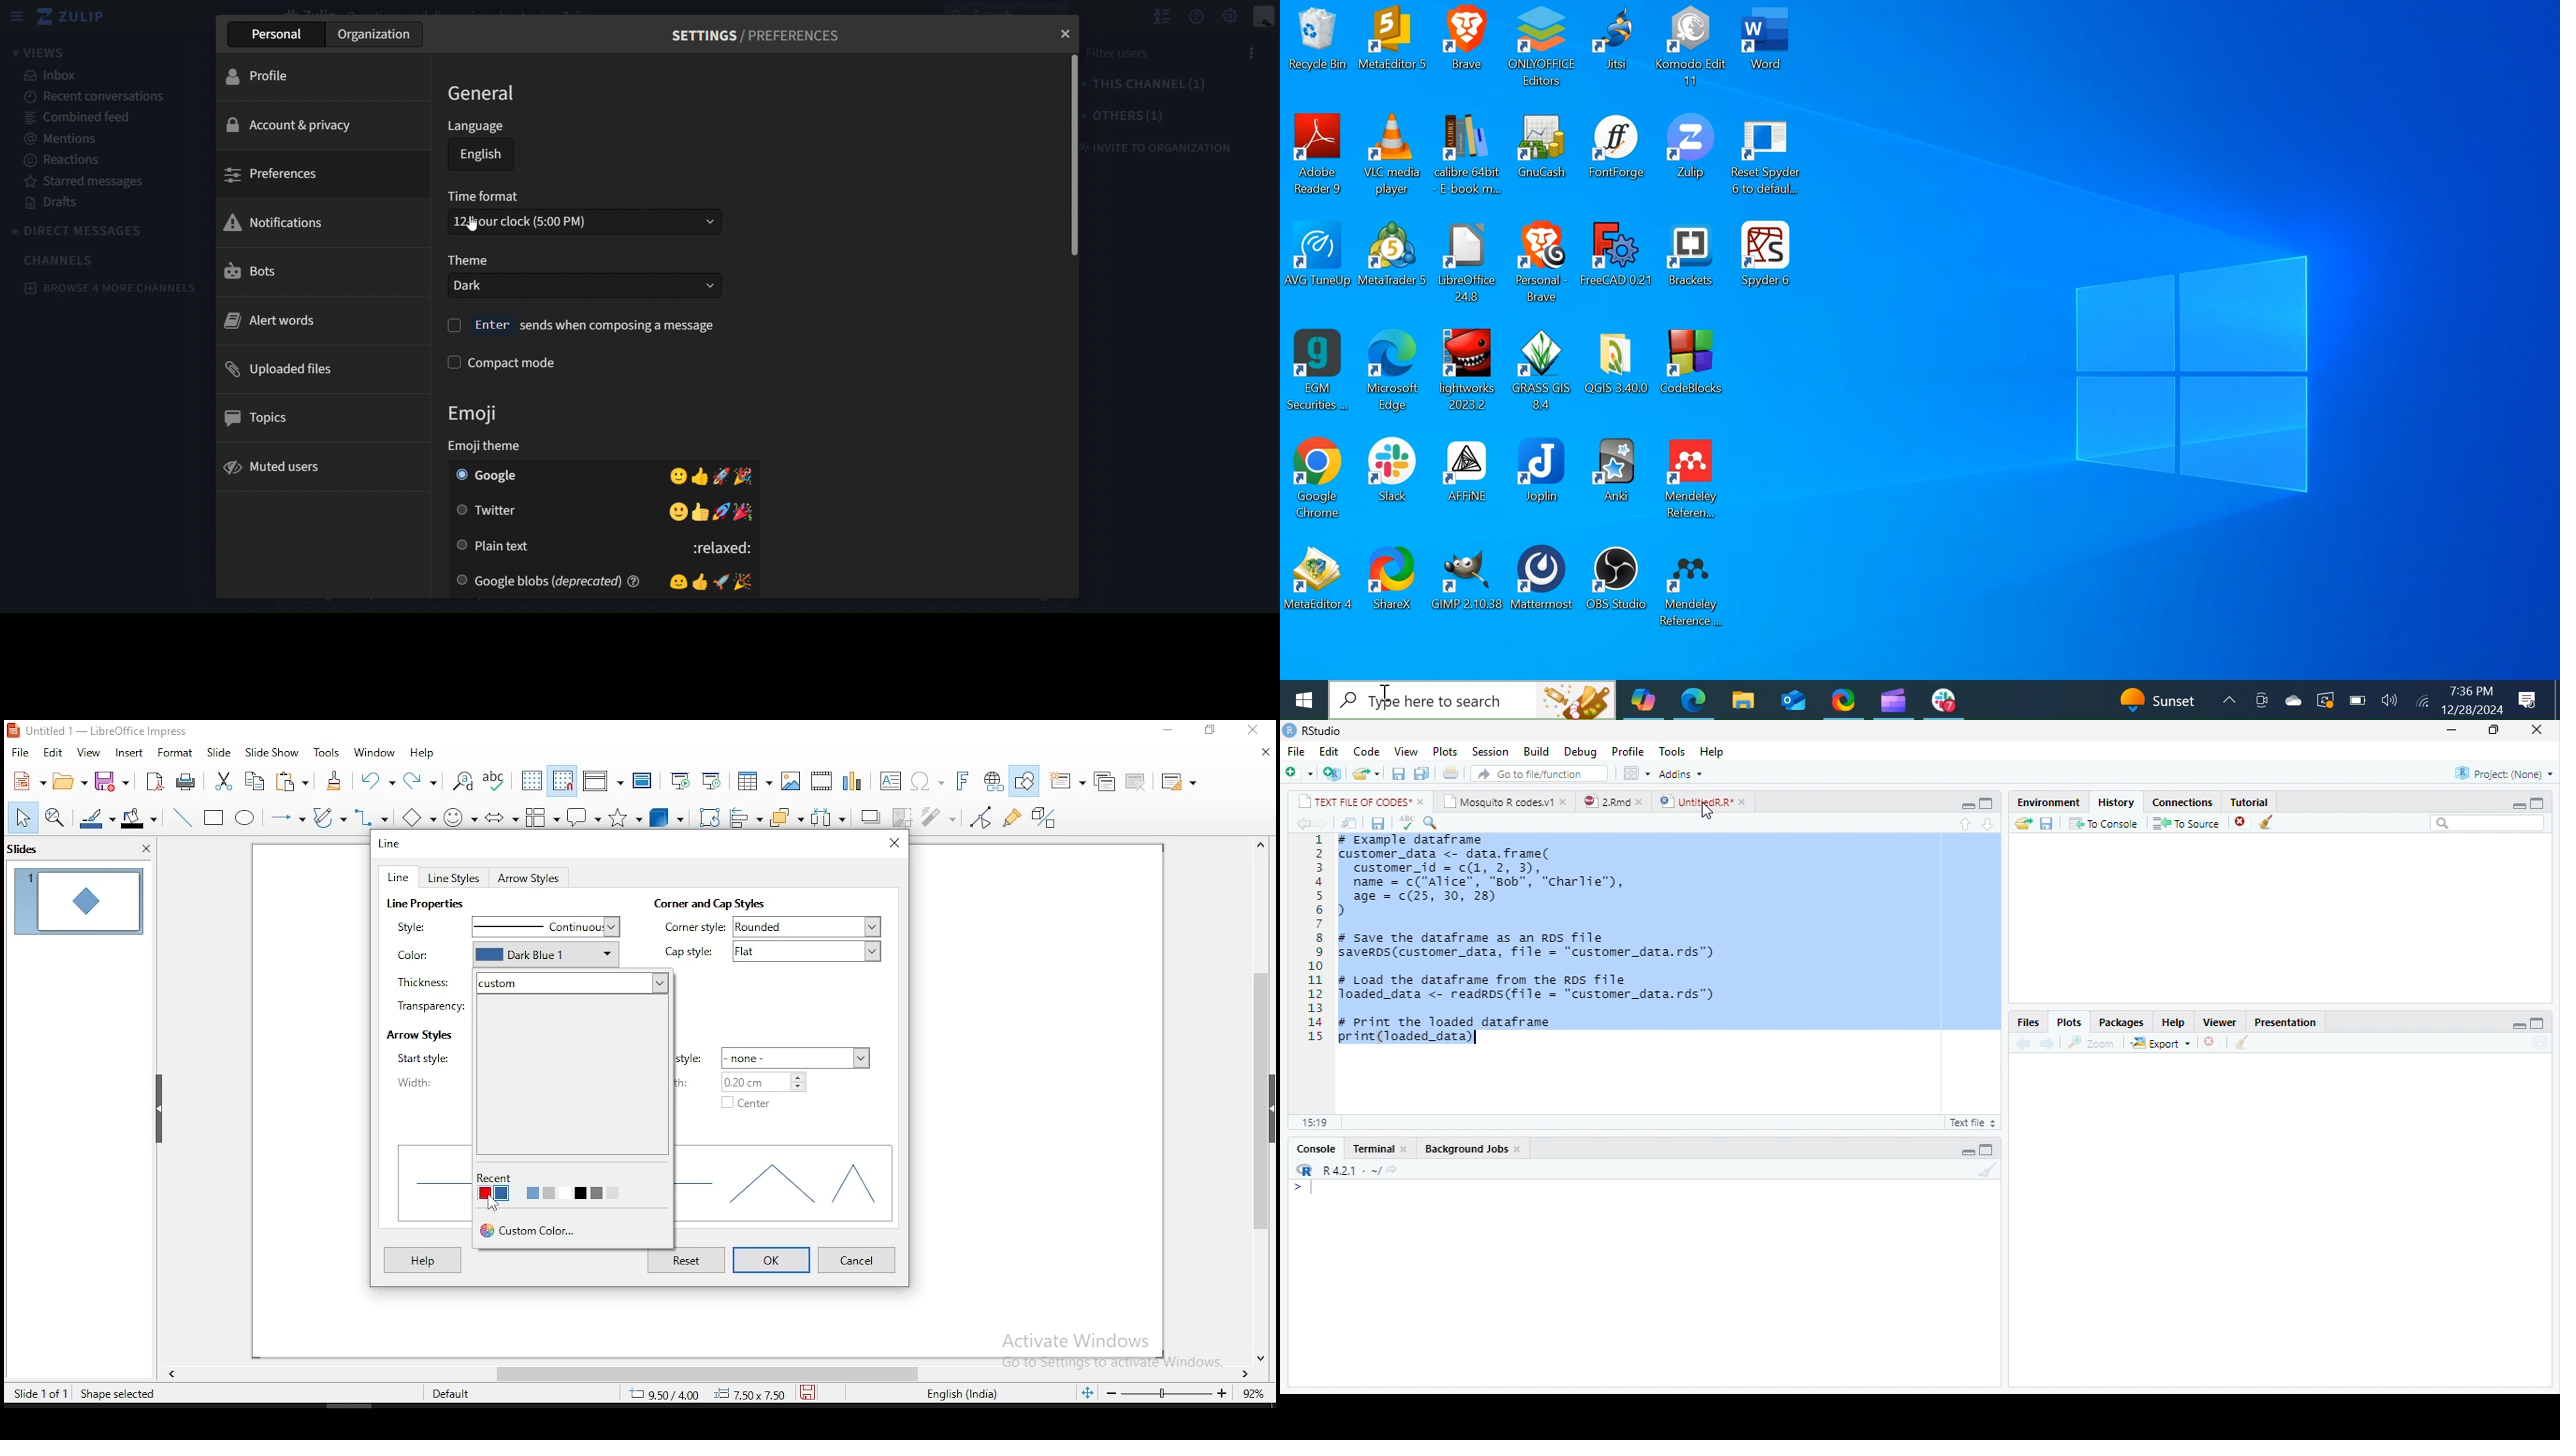  Describe the element at coordinates (1467, 588) in the screenshot. I see `GIMP Desktop Icon` at that location.